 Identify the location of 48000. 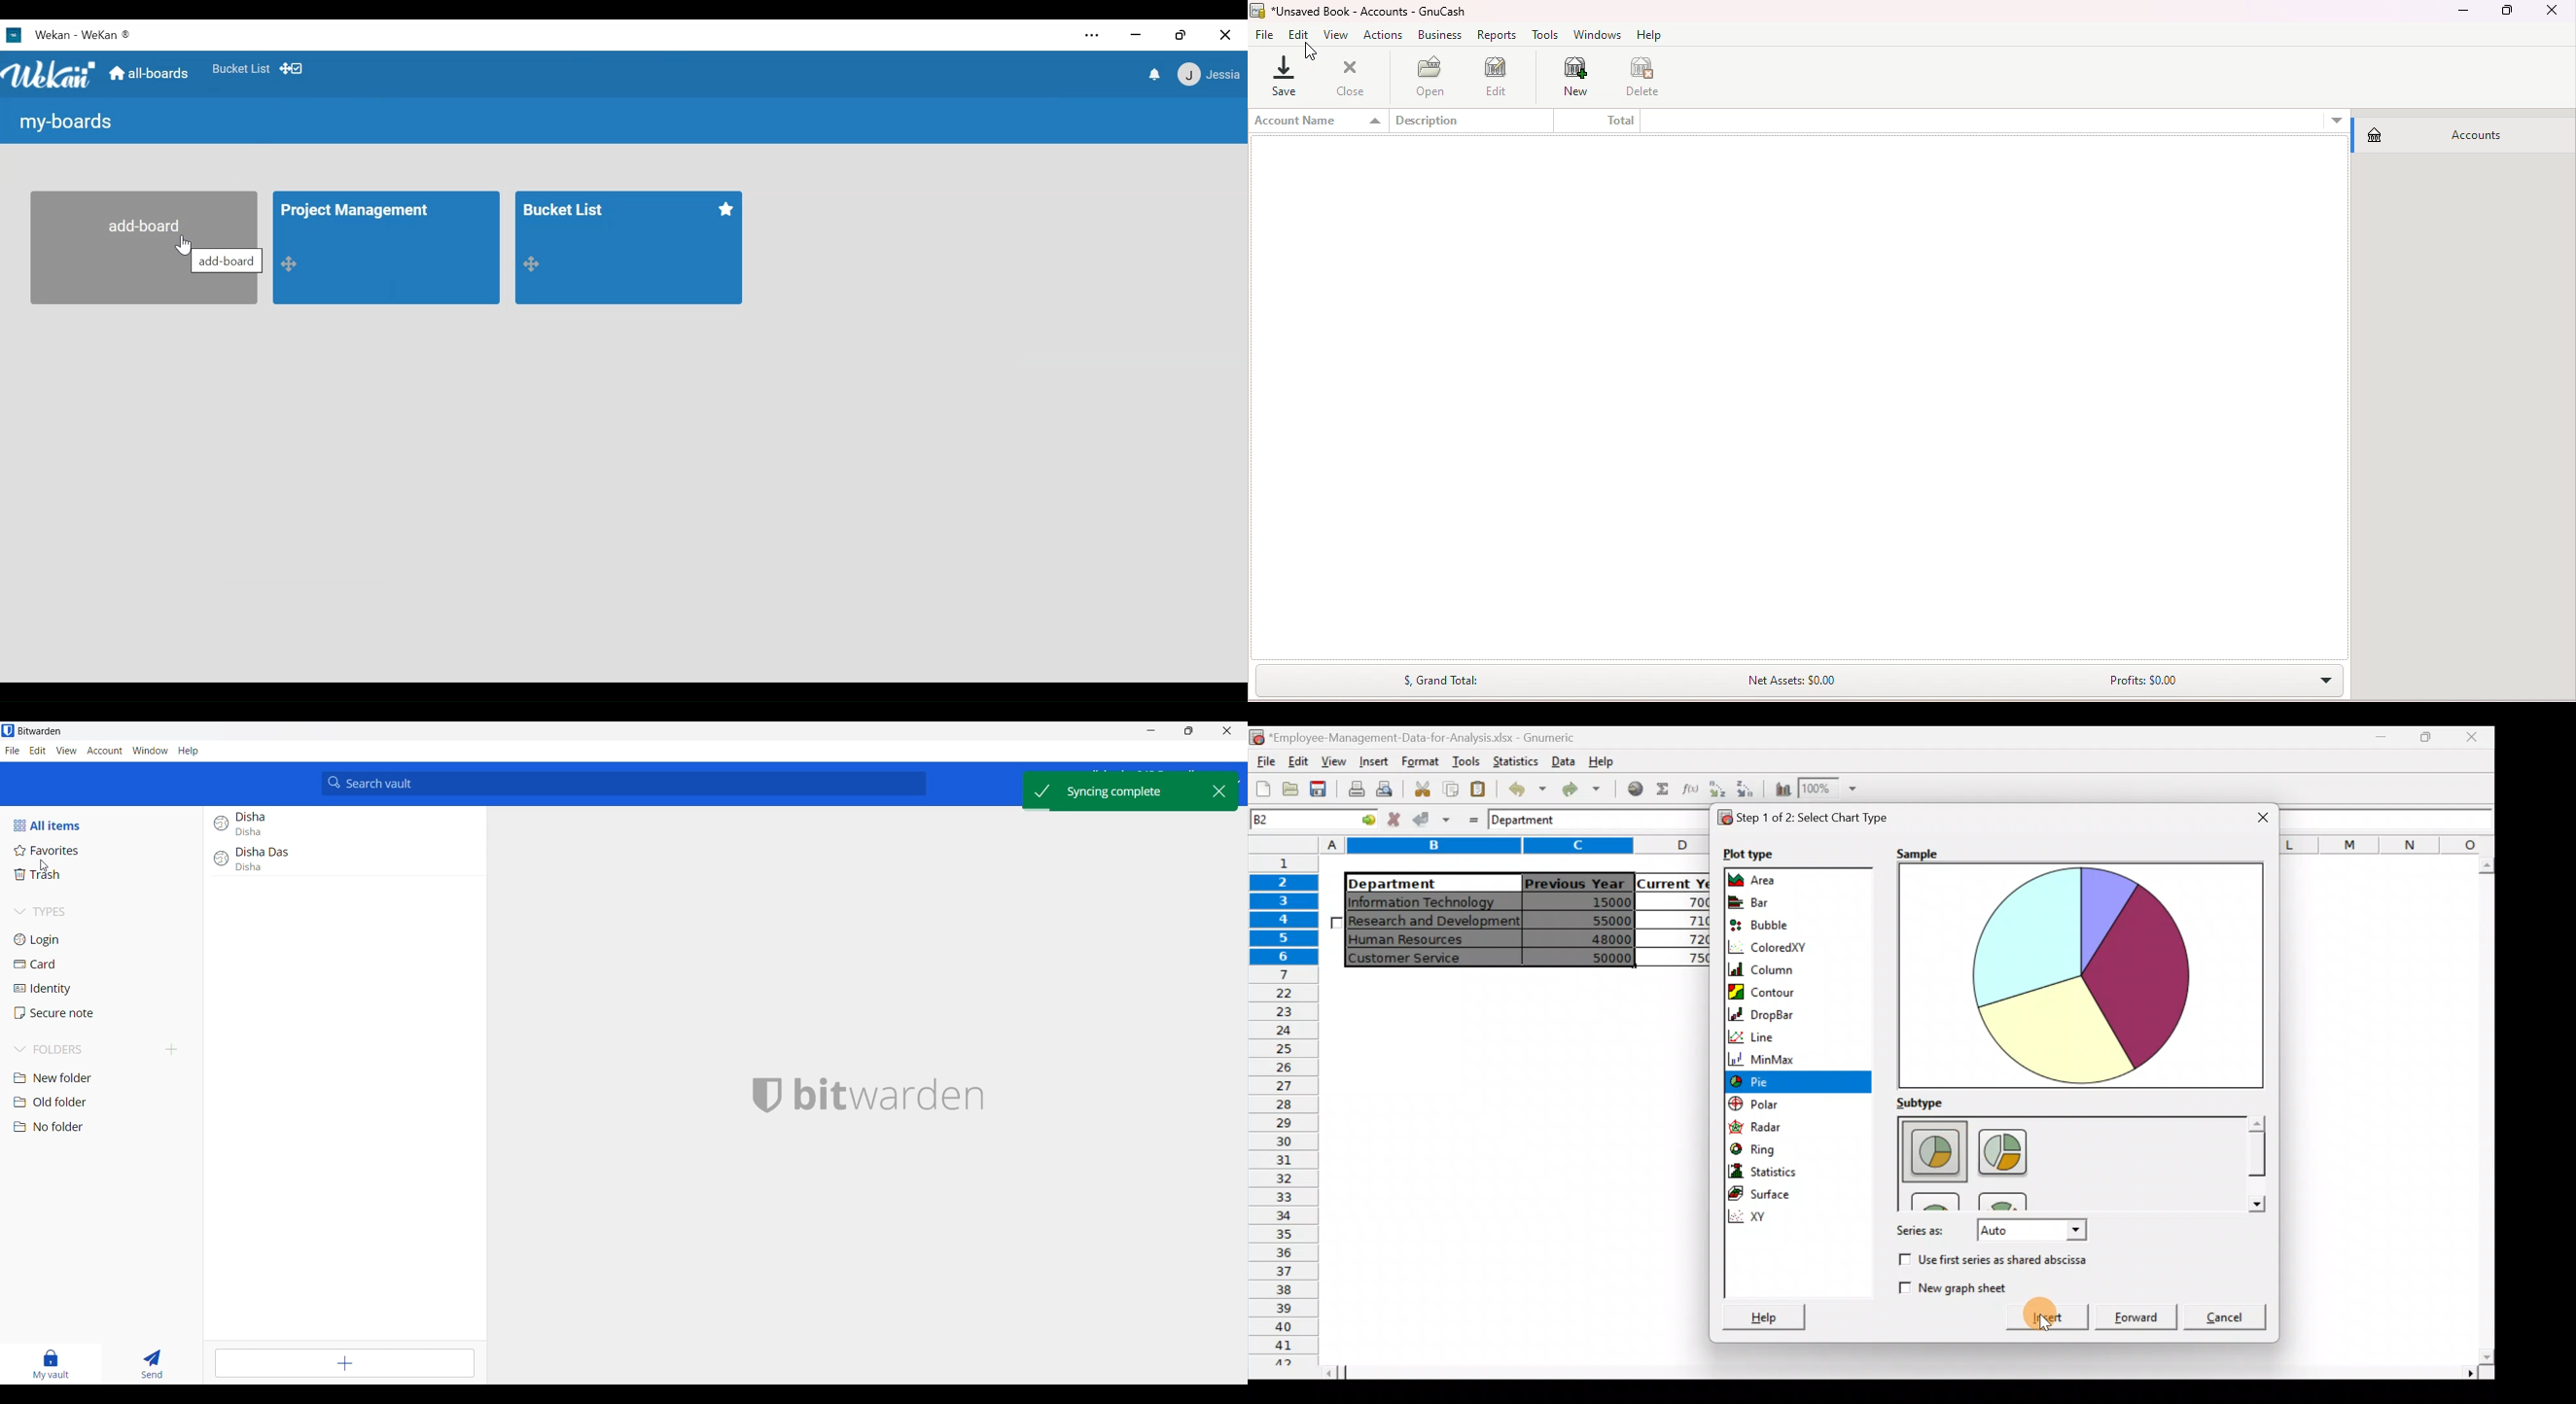
(1590, 940).